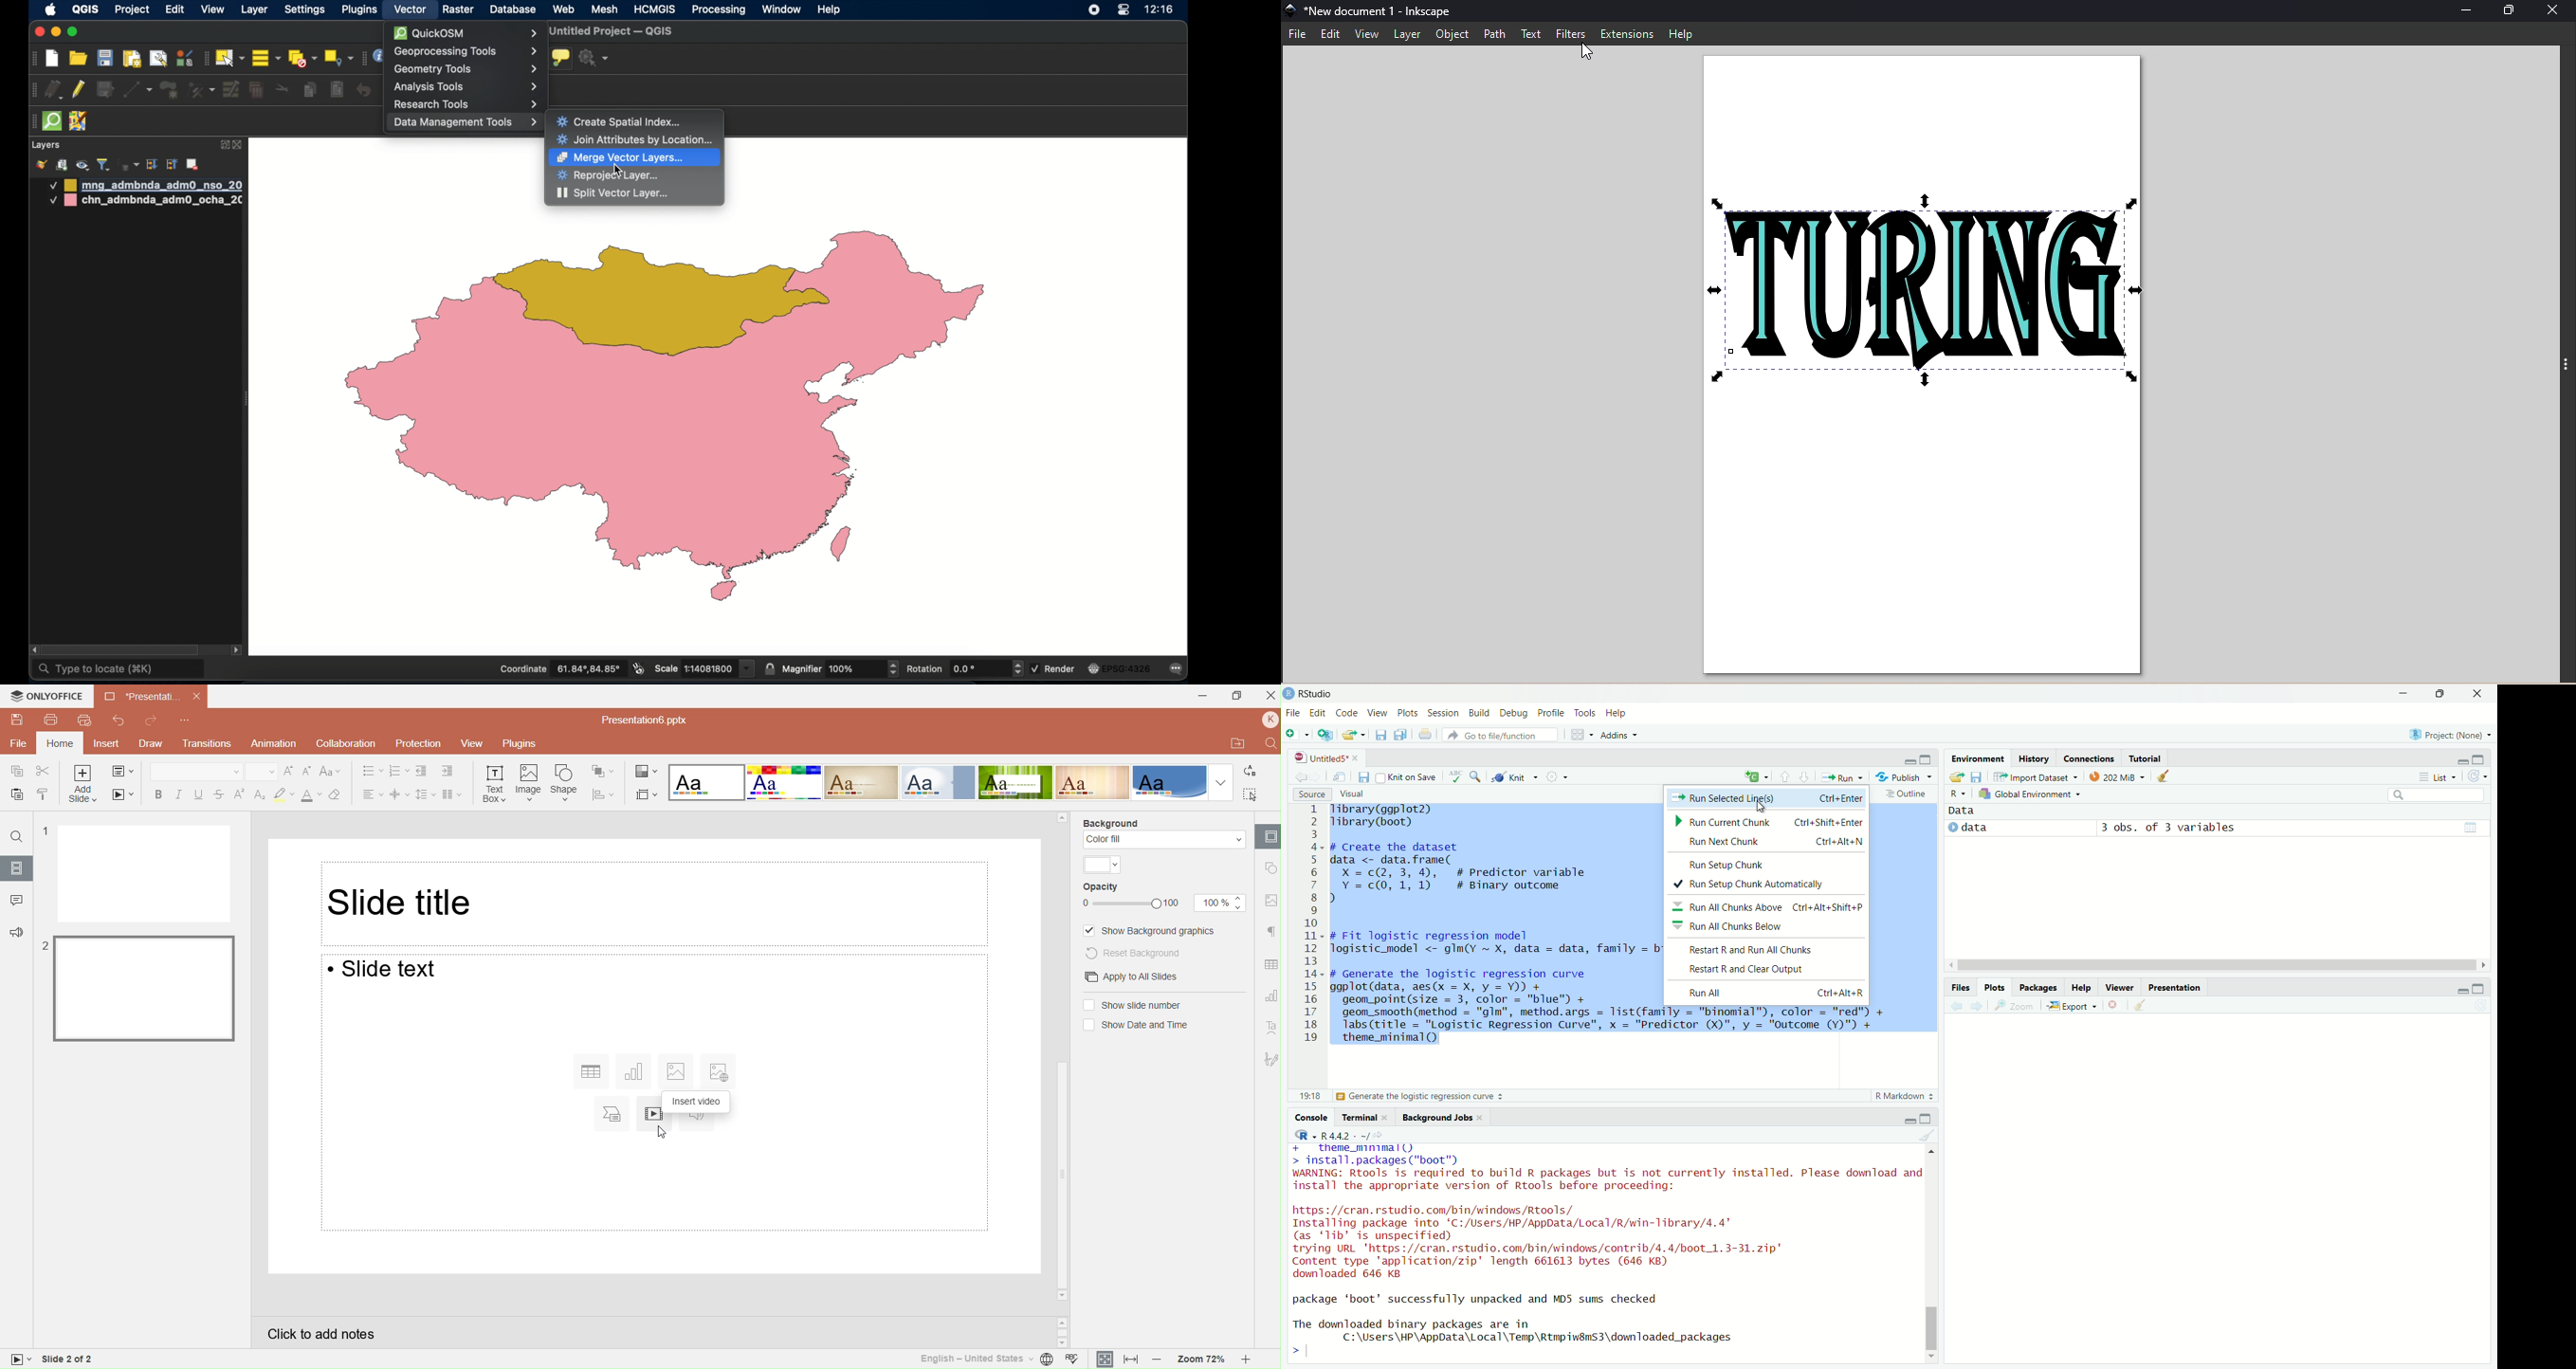 The width and height of the screenshot is (2576, 1372). Describe the element at coordinates (1311, 1117) in the screenshot. I see `Console` at that location.